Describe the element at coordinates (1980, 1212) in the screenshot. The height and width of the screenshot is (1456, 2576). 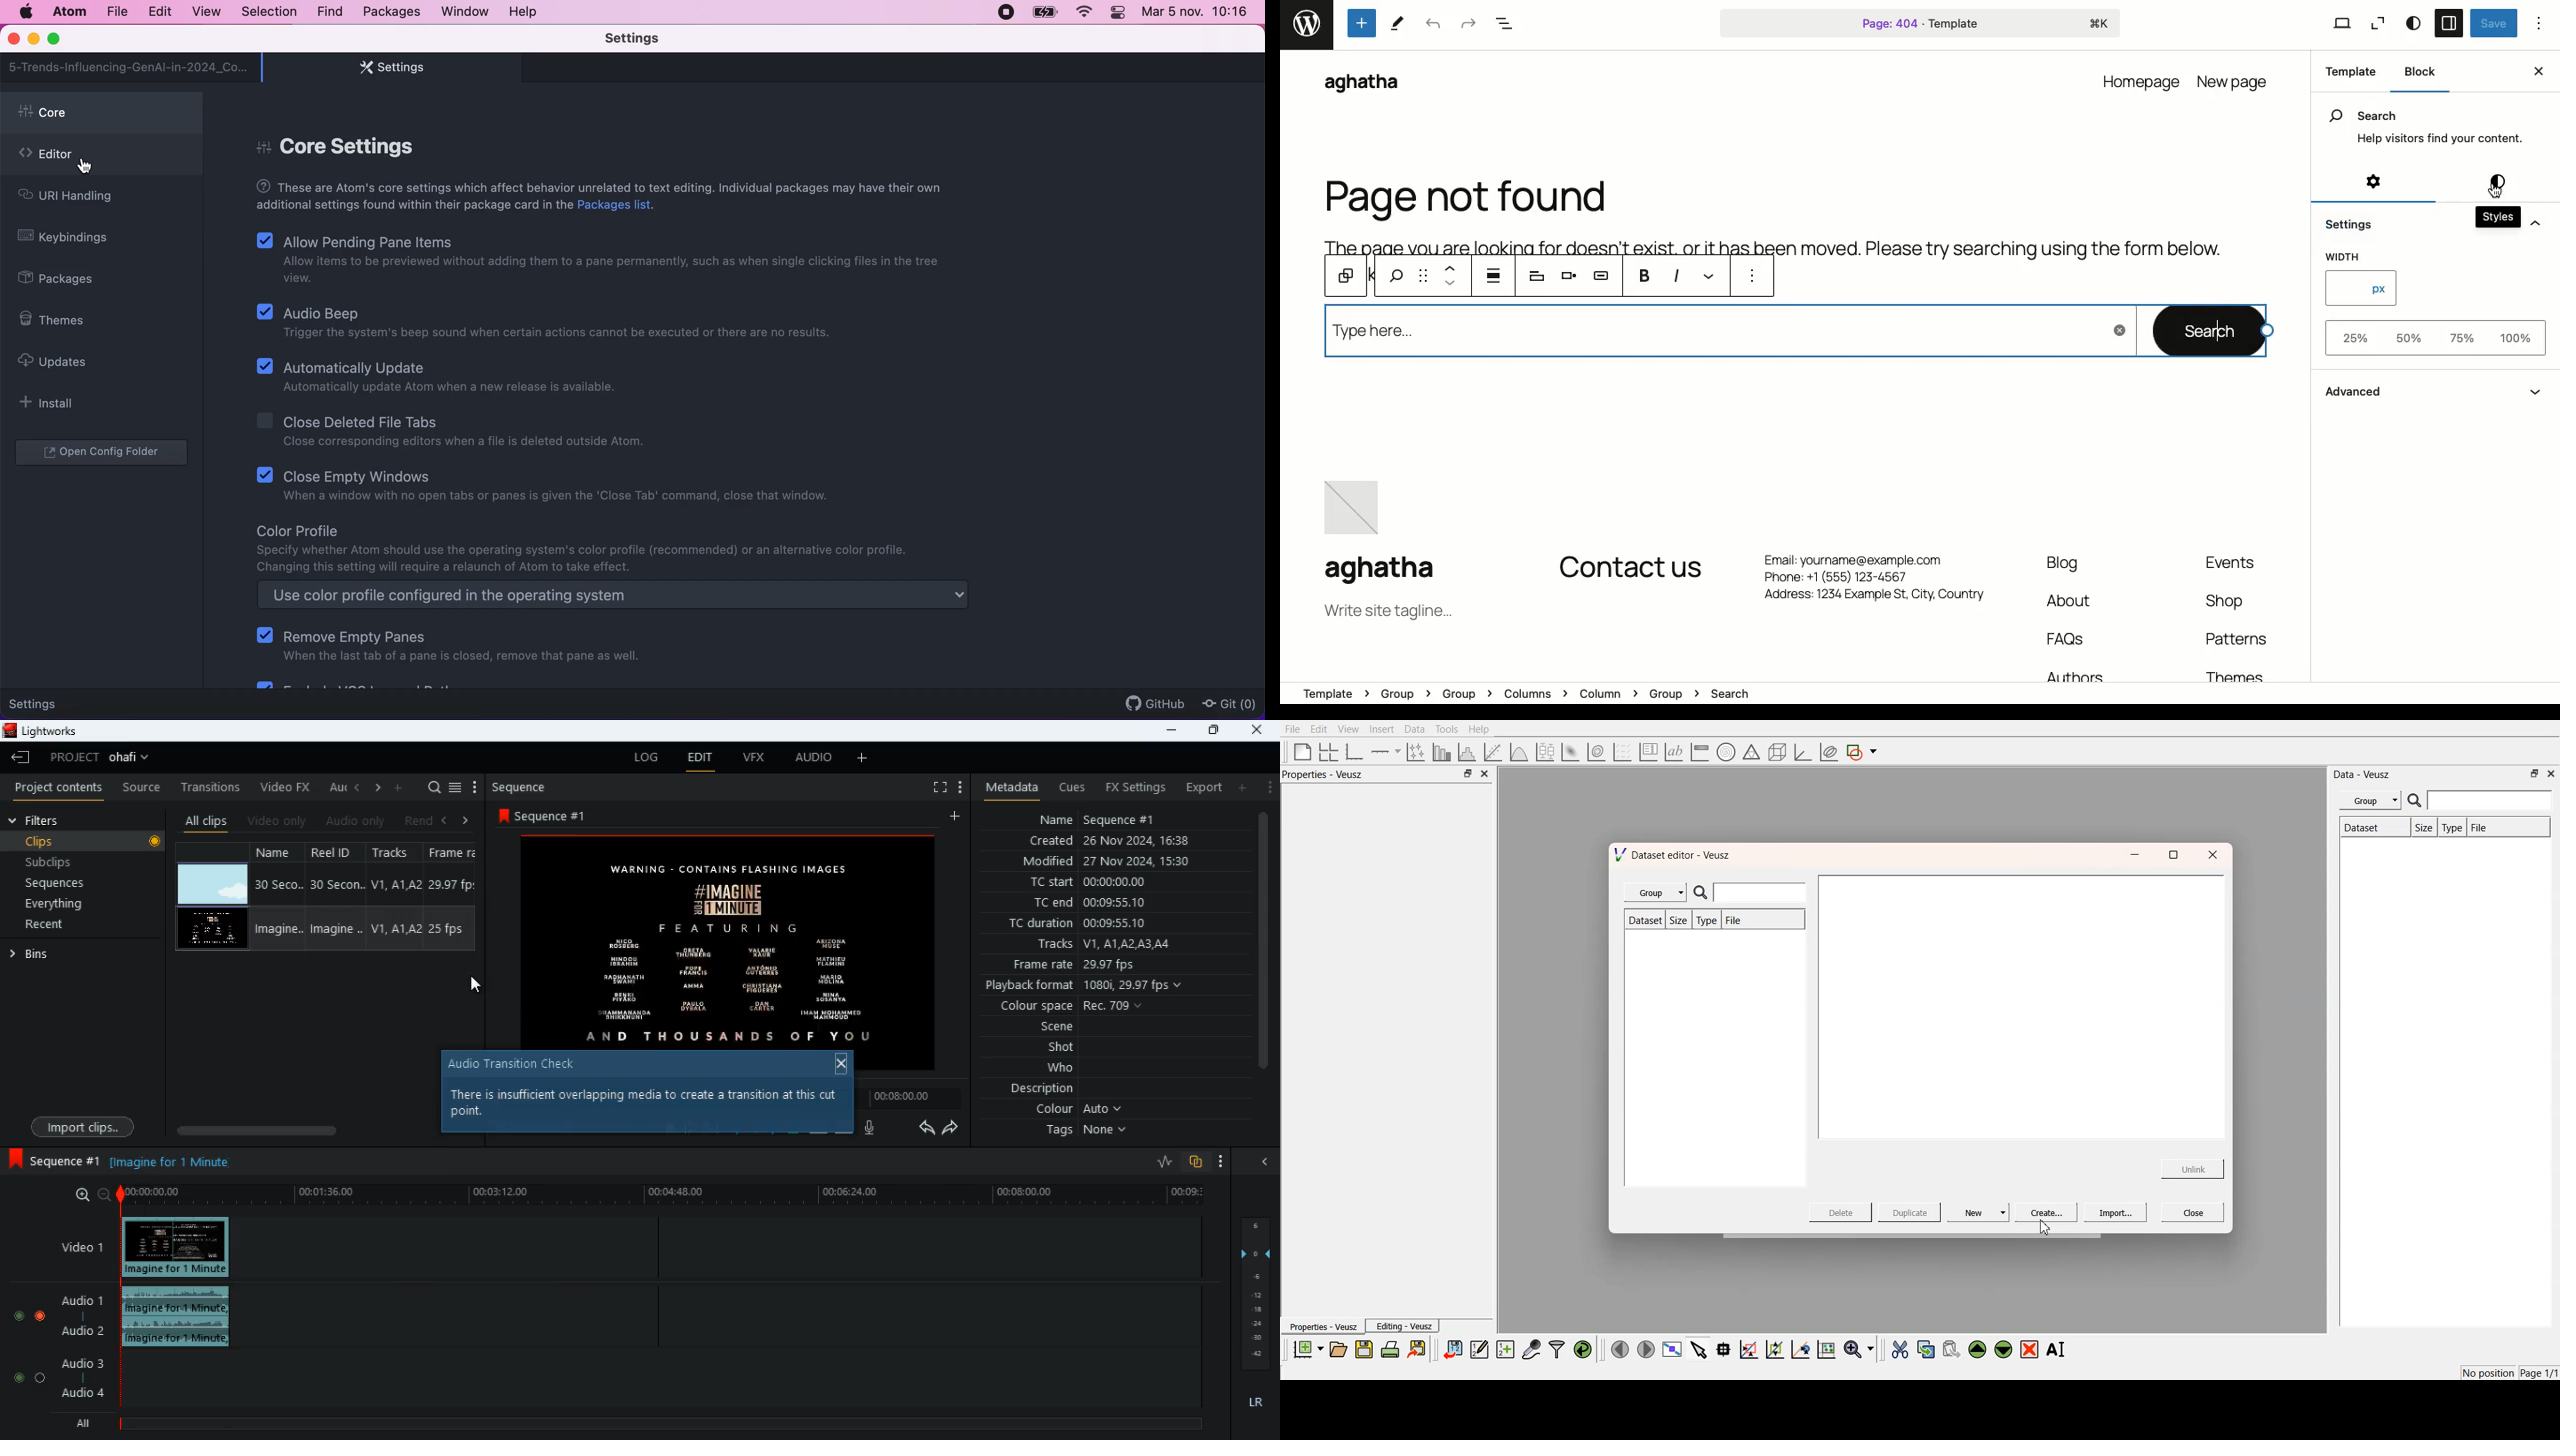
I see `New` at that location.